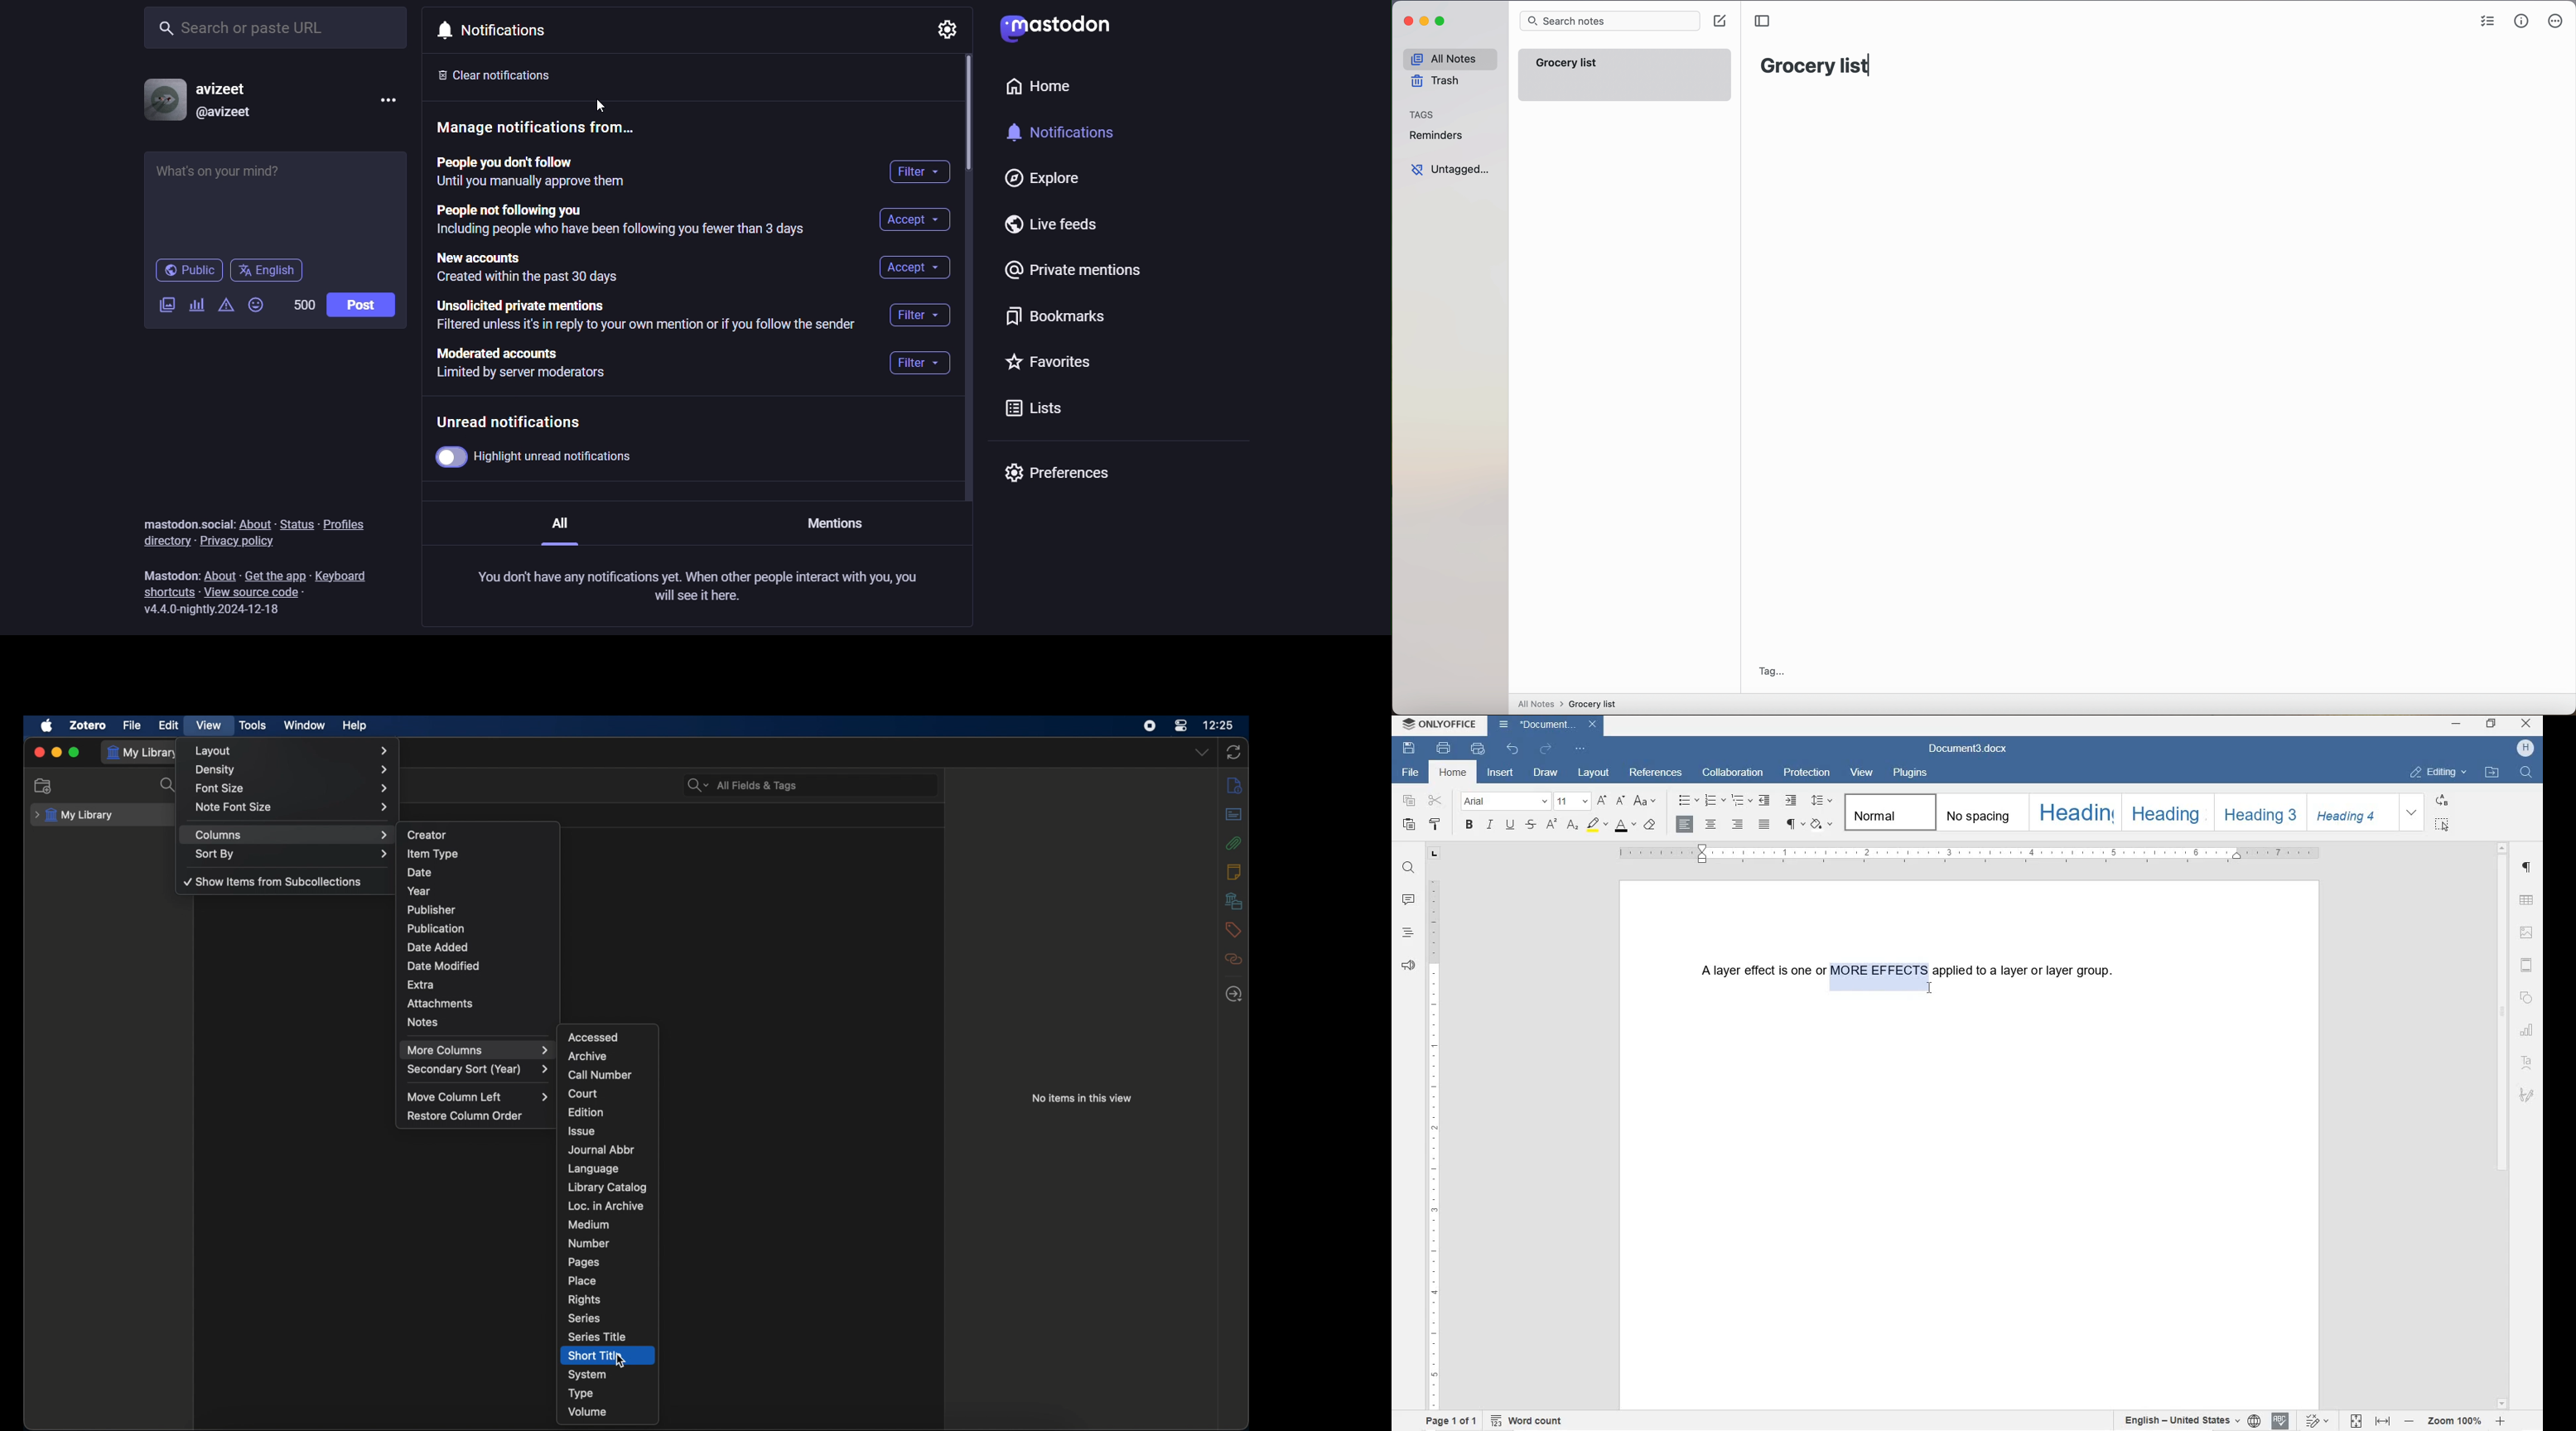  Describe the element at coordinates (1551, 824) in the screenshot. I see `SUPERSCRIPT` at that location.